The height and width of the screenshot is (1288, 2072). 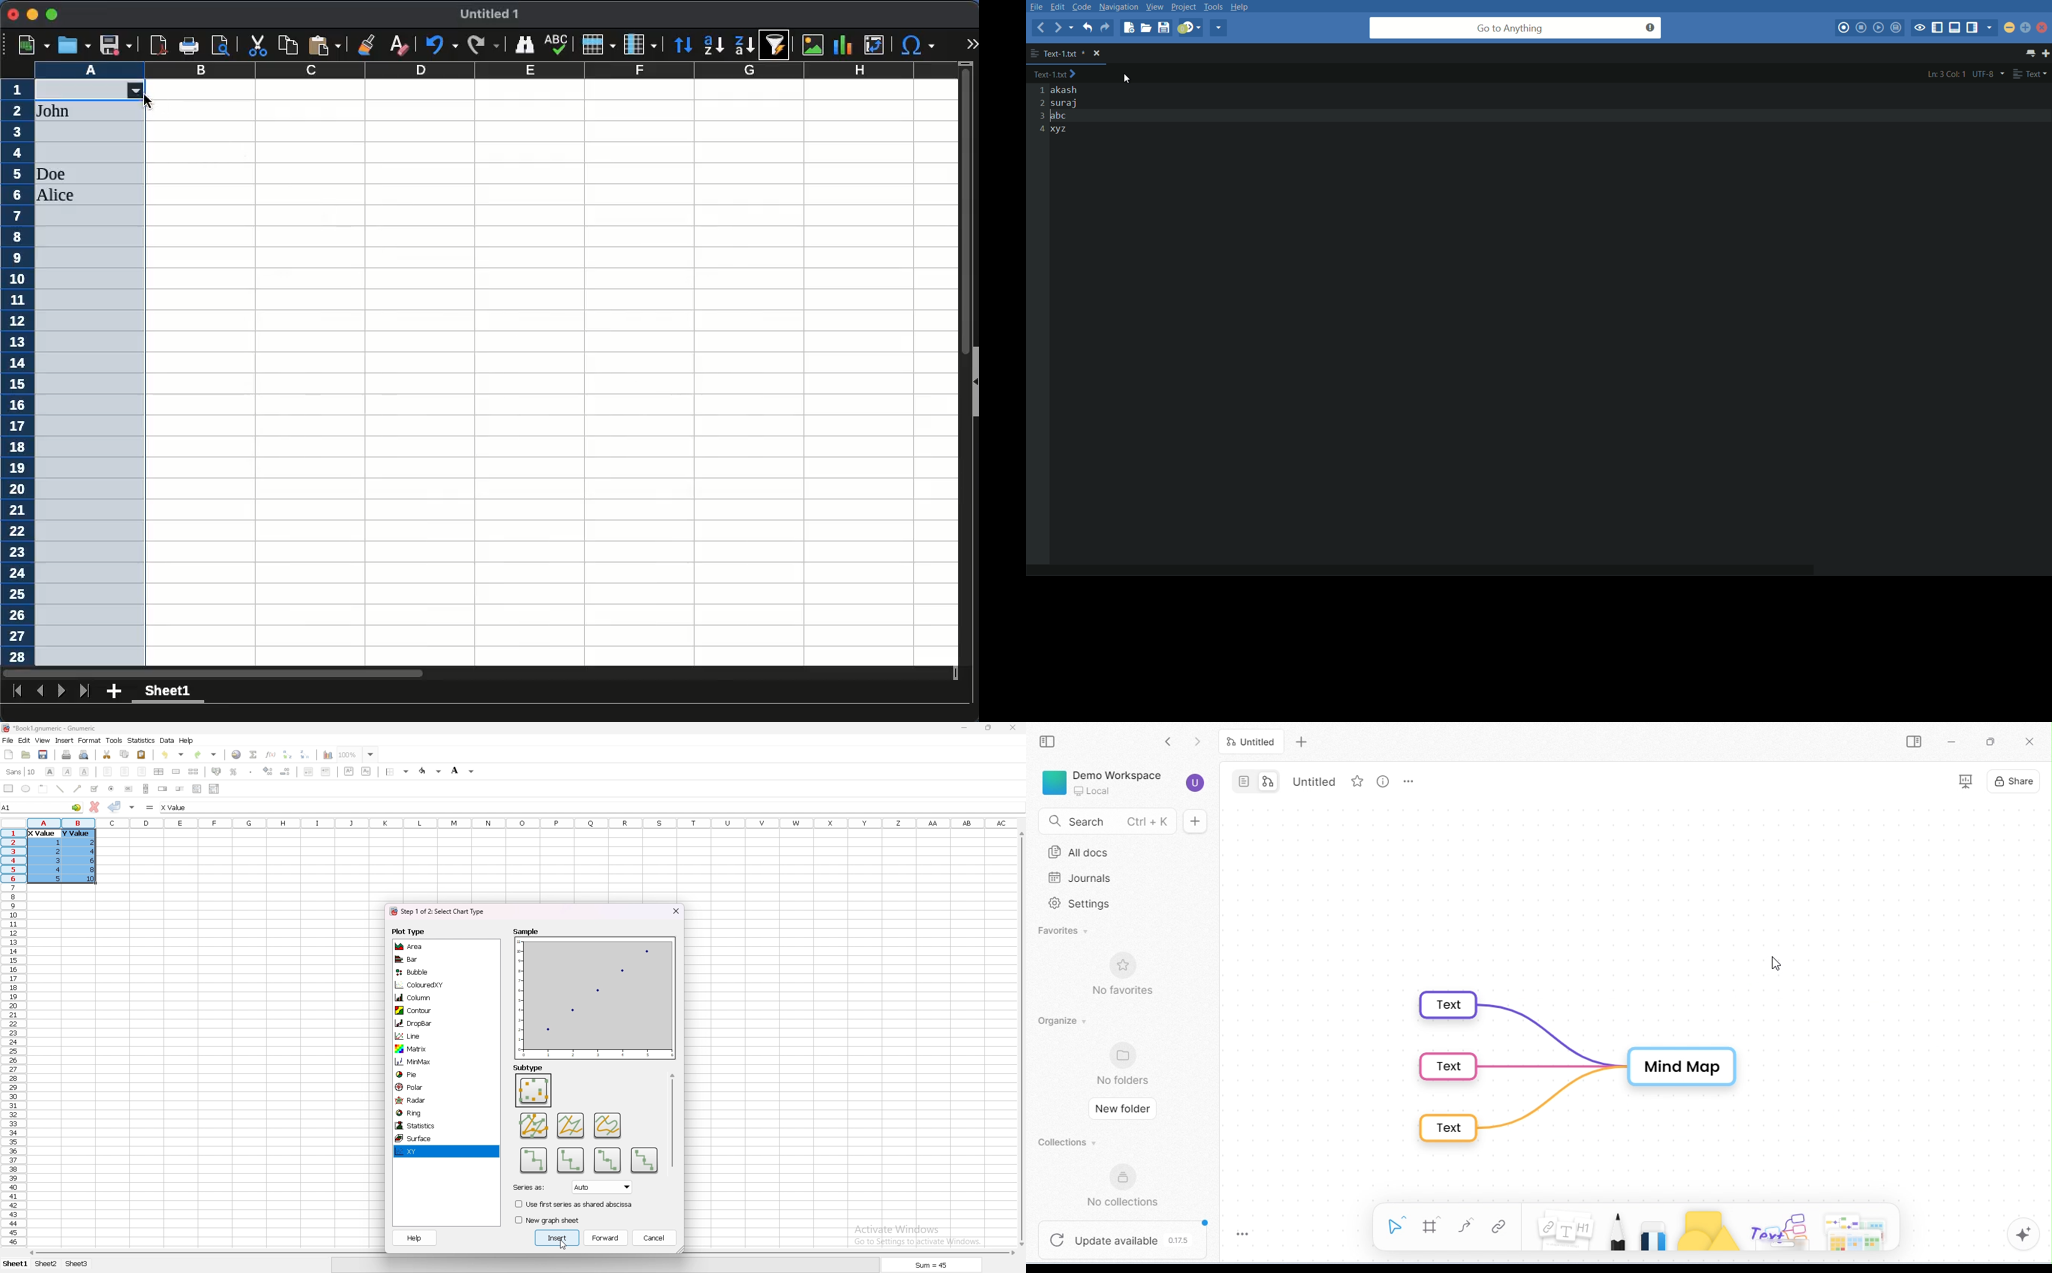 What do you see at coordinates (184, 808) in the screenshot?
I see `cell input` at bounding box center [184, 808].